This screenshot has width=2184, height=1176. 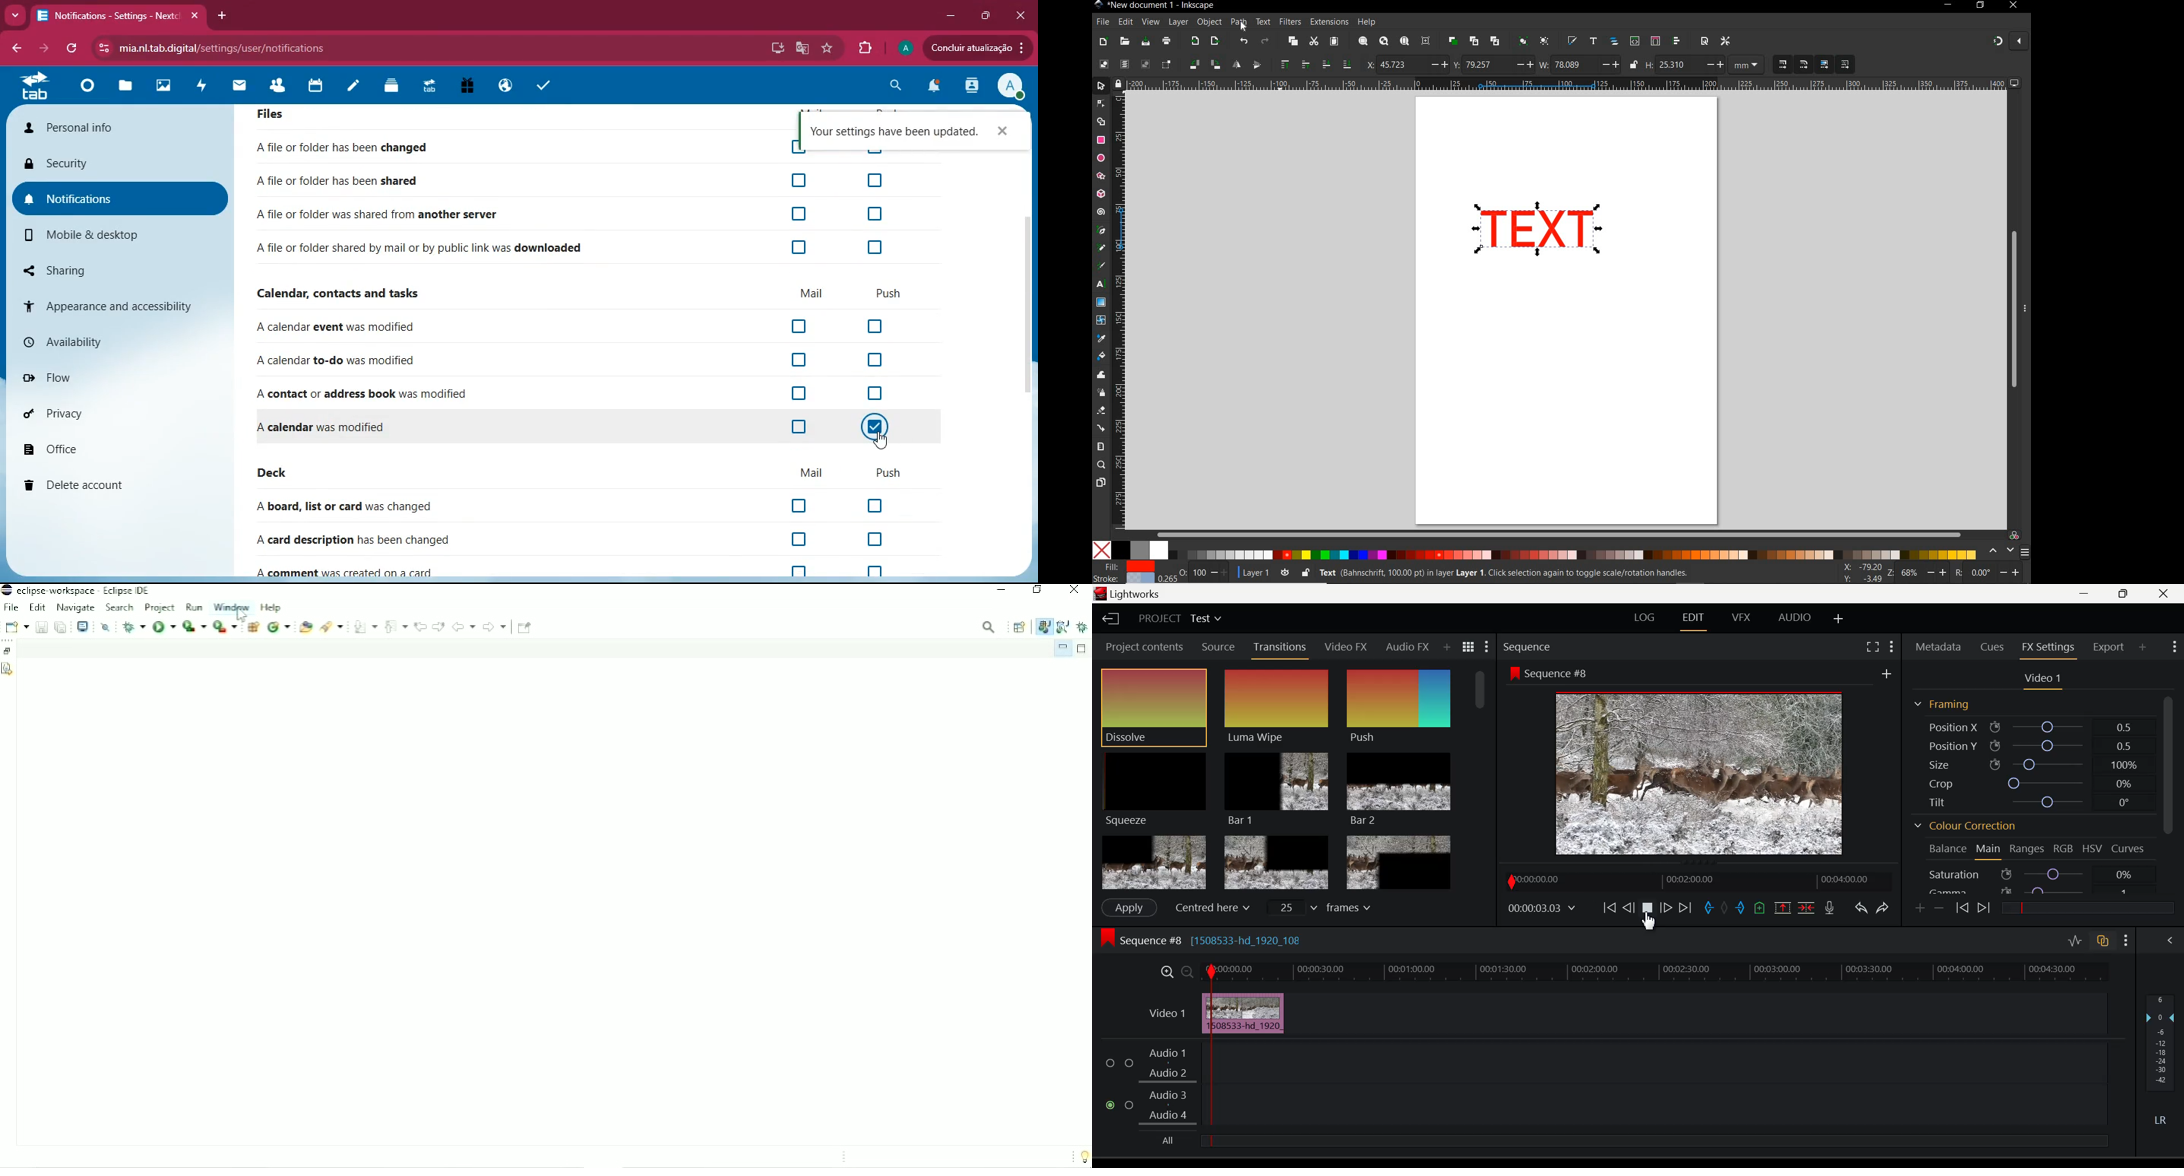 What do you see at coordinates (317, 88) in the screenshot?
I see `calendar` at bounding box center [317, 88].